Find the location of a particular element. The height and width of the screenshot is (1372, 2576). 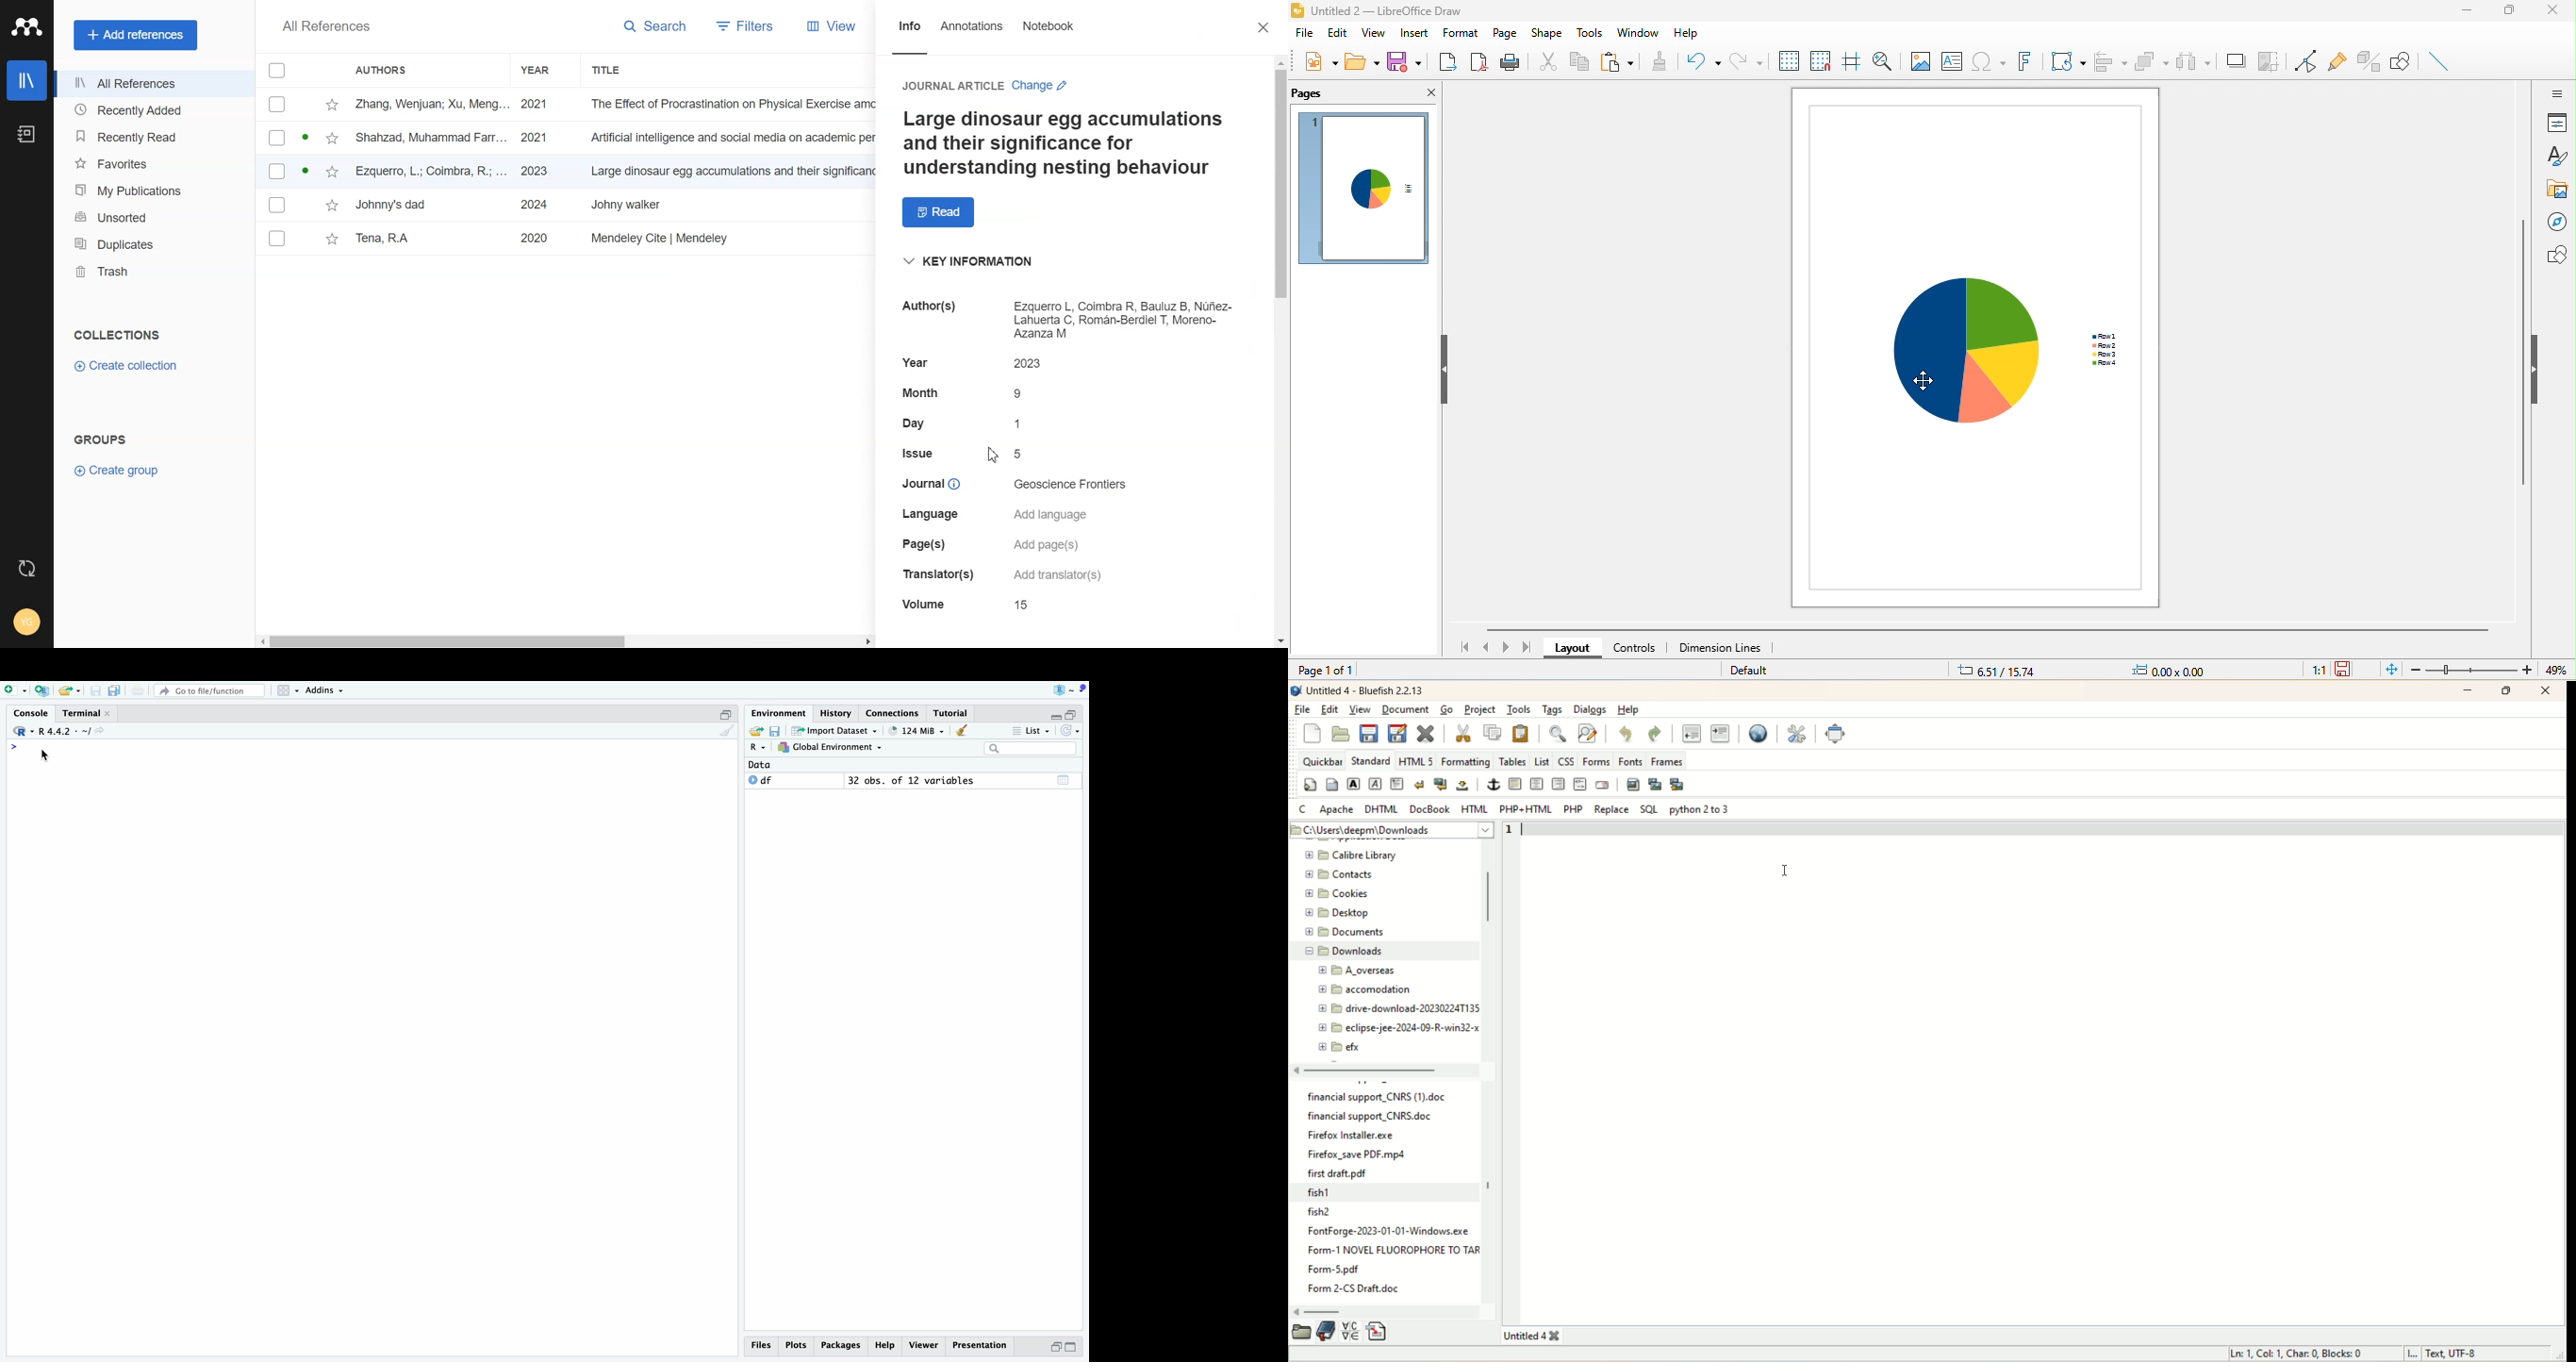

details is located at coordinates (1022, 604).